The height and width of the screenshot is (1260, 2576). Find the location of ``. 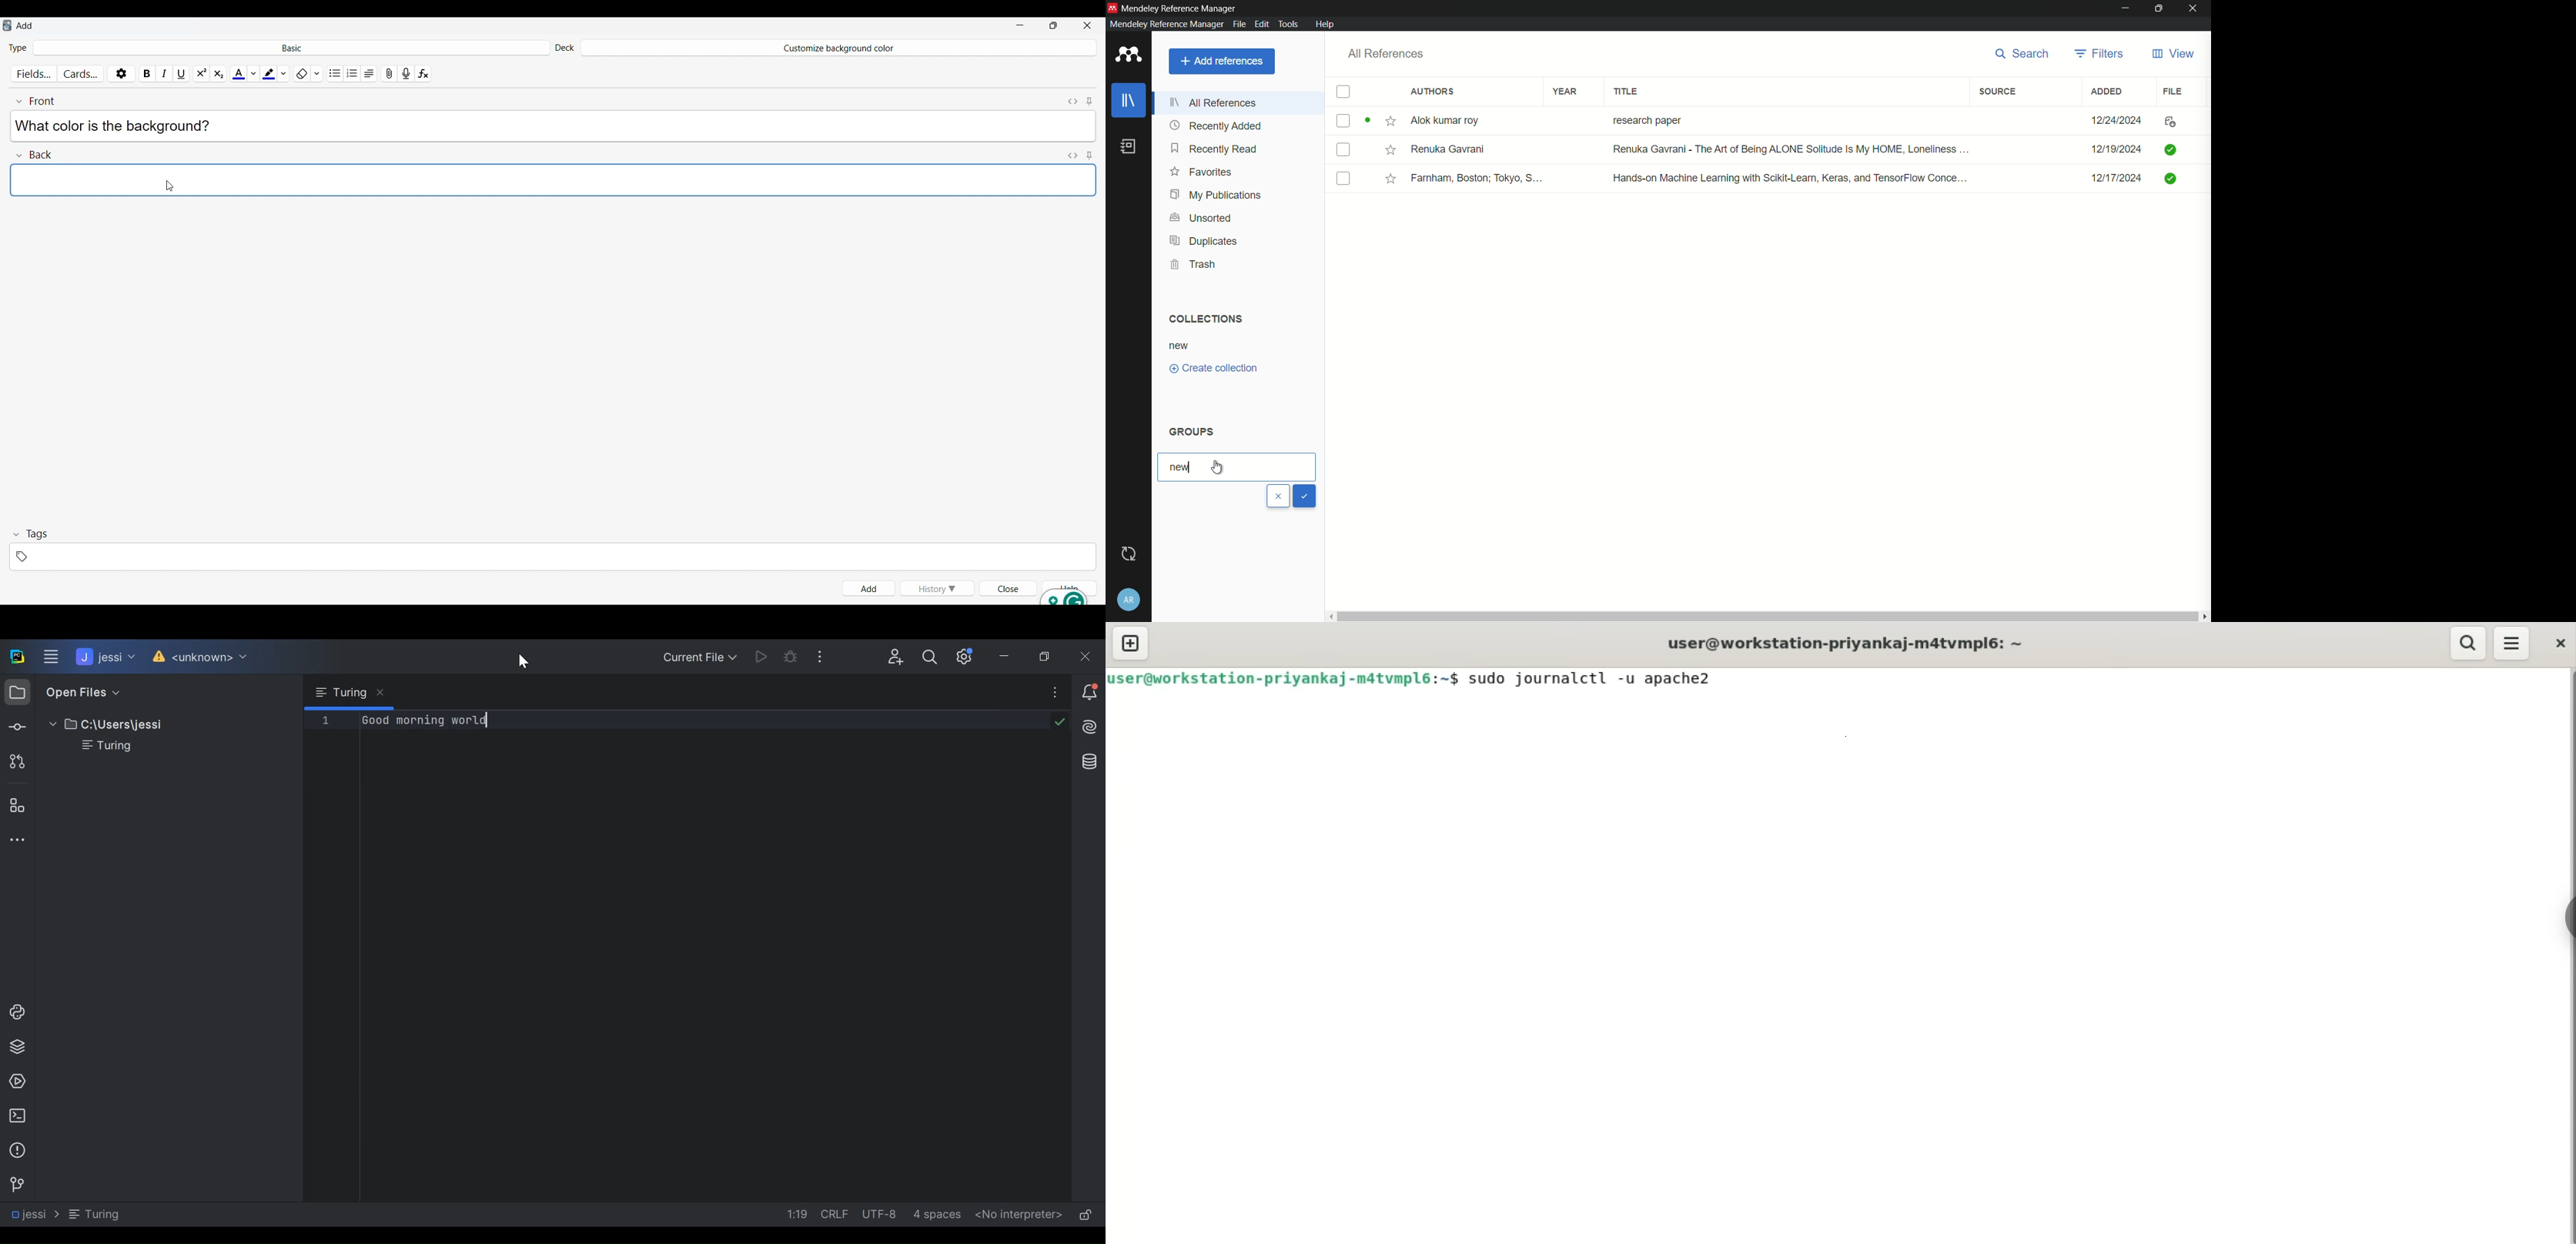

 is located at coordinates (1009, 589).